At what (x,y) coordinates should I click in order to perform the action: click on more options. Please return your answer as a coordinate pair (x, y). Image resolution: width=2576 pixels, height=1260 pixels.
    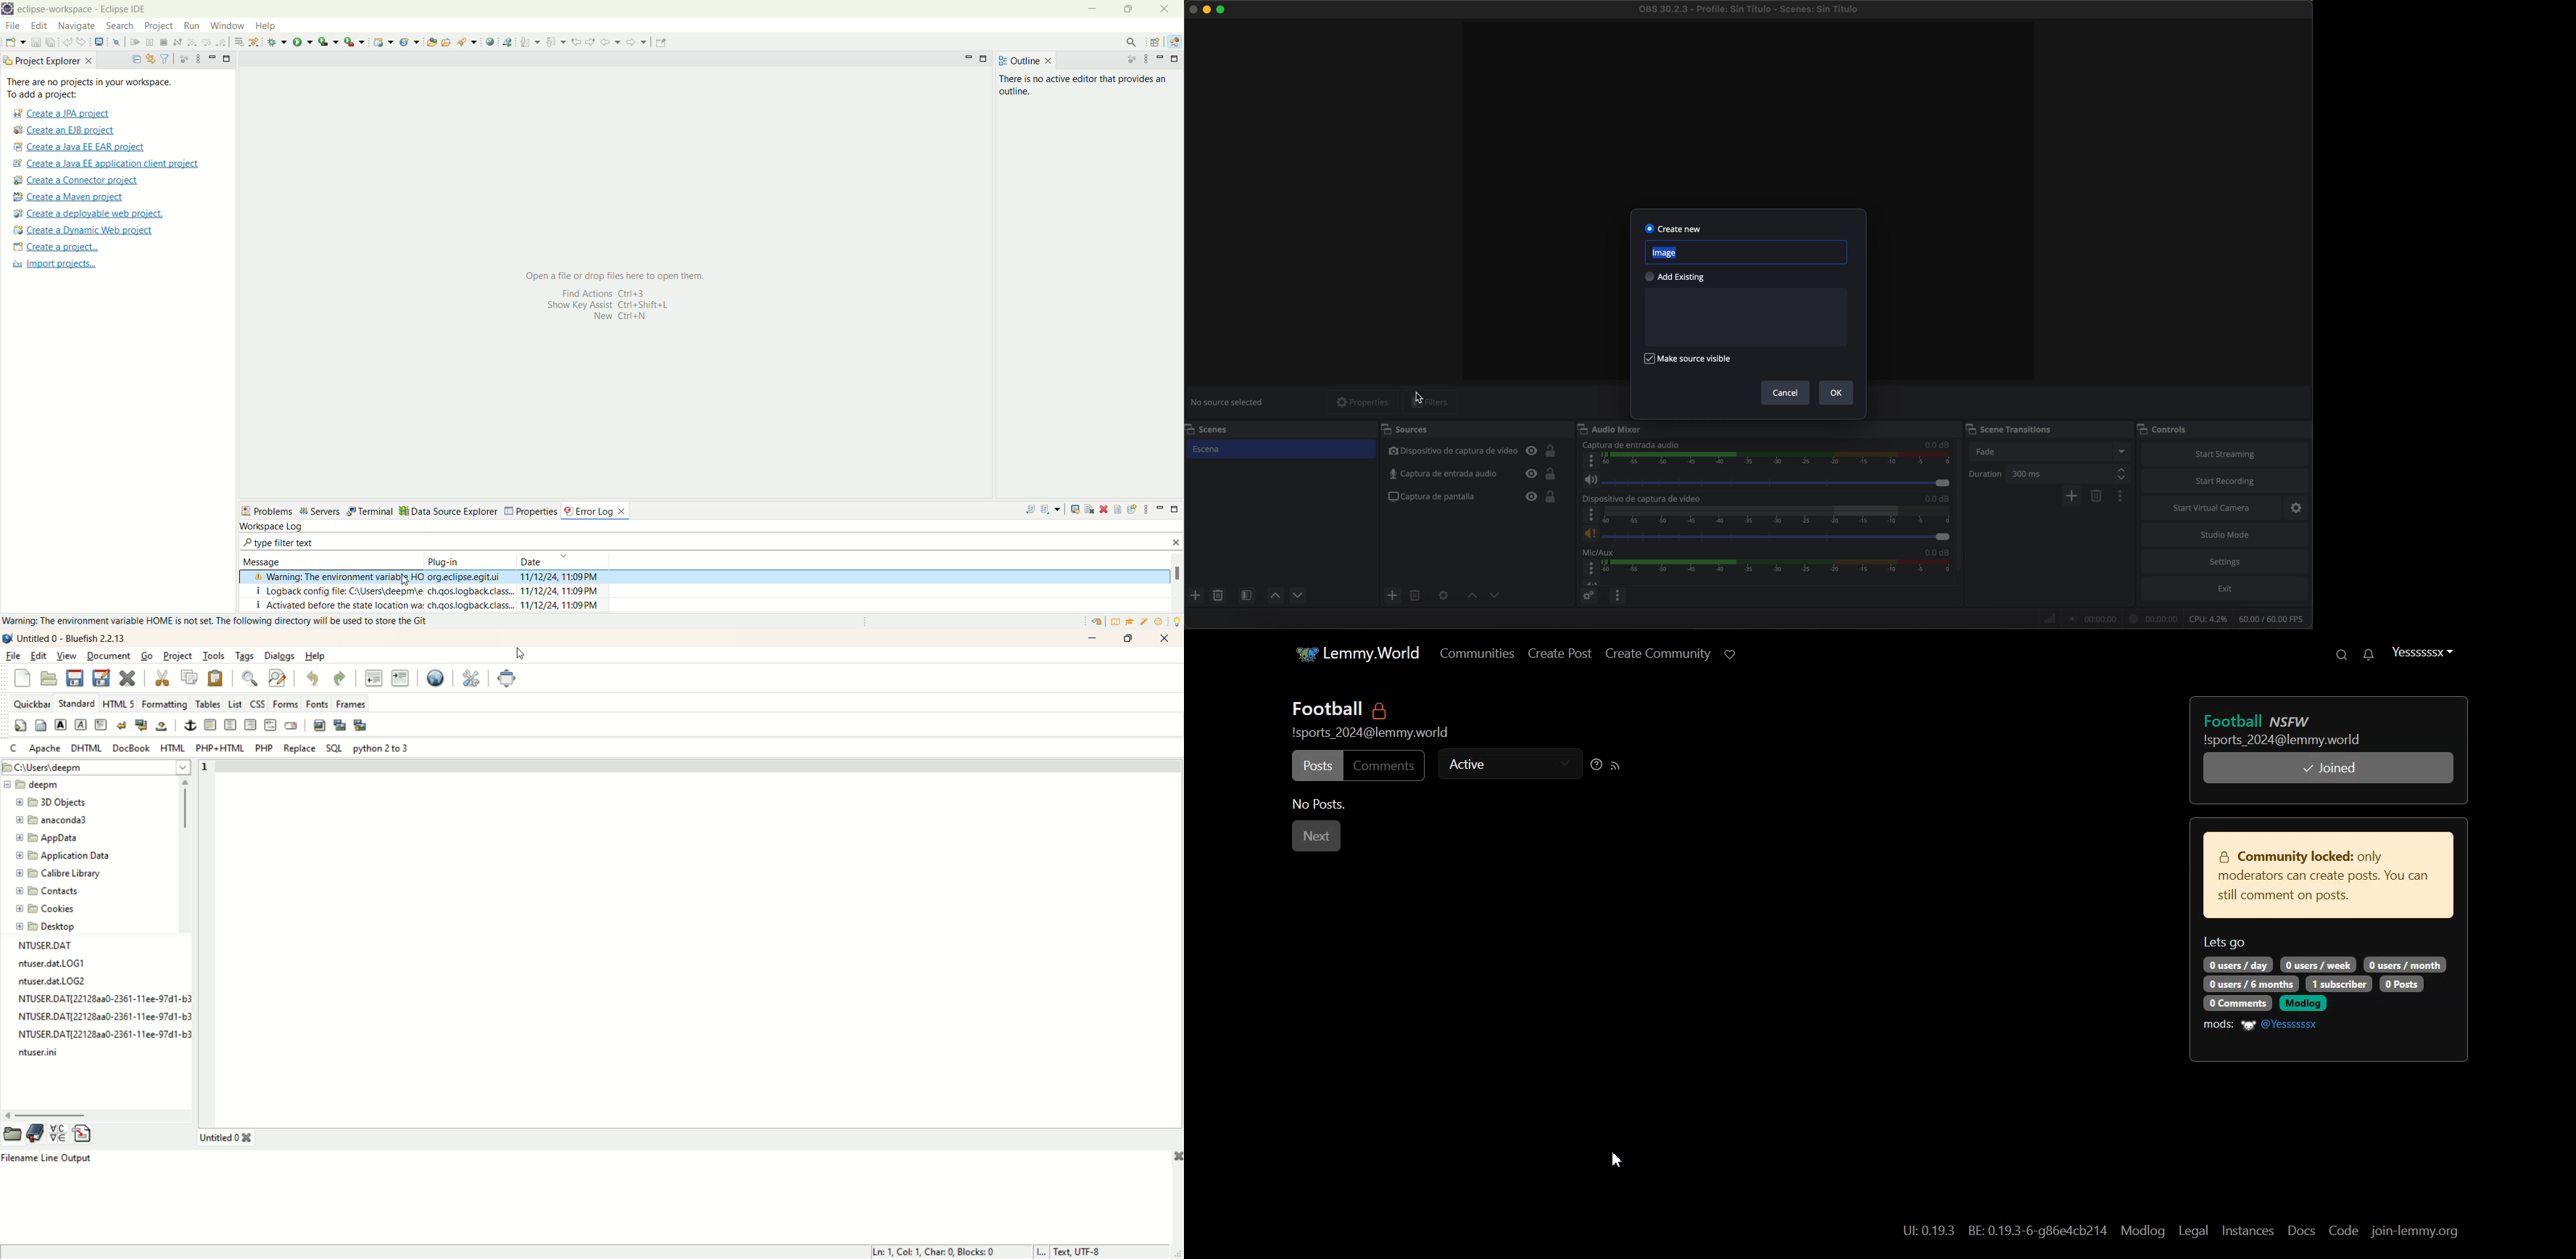
    Looking at the image, I should click on (1591, 515).